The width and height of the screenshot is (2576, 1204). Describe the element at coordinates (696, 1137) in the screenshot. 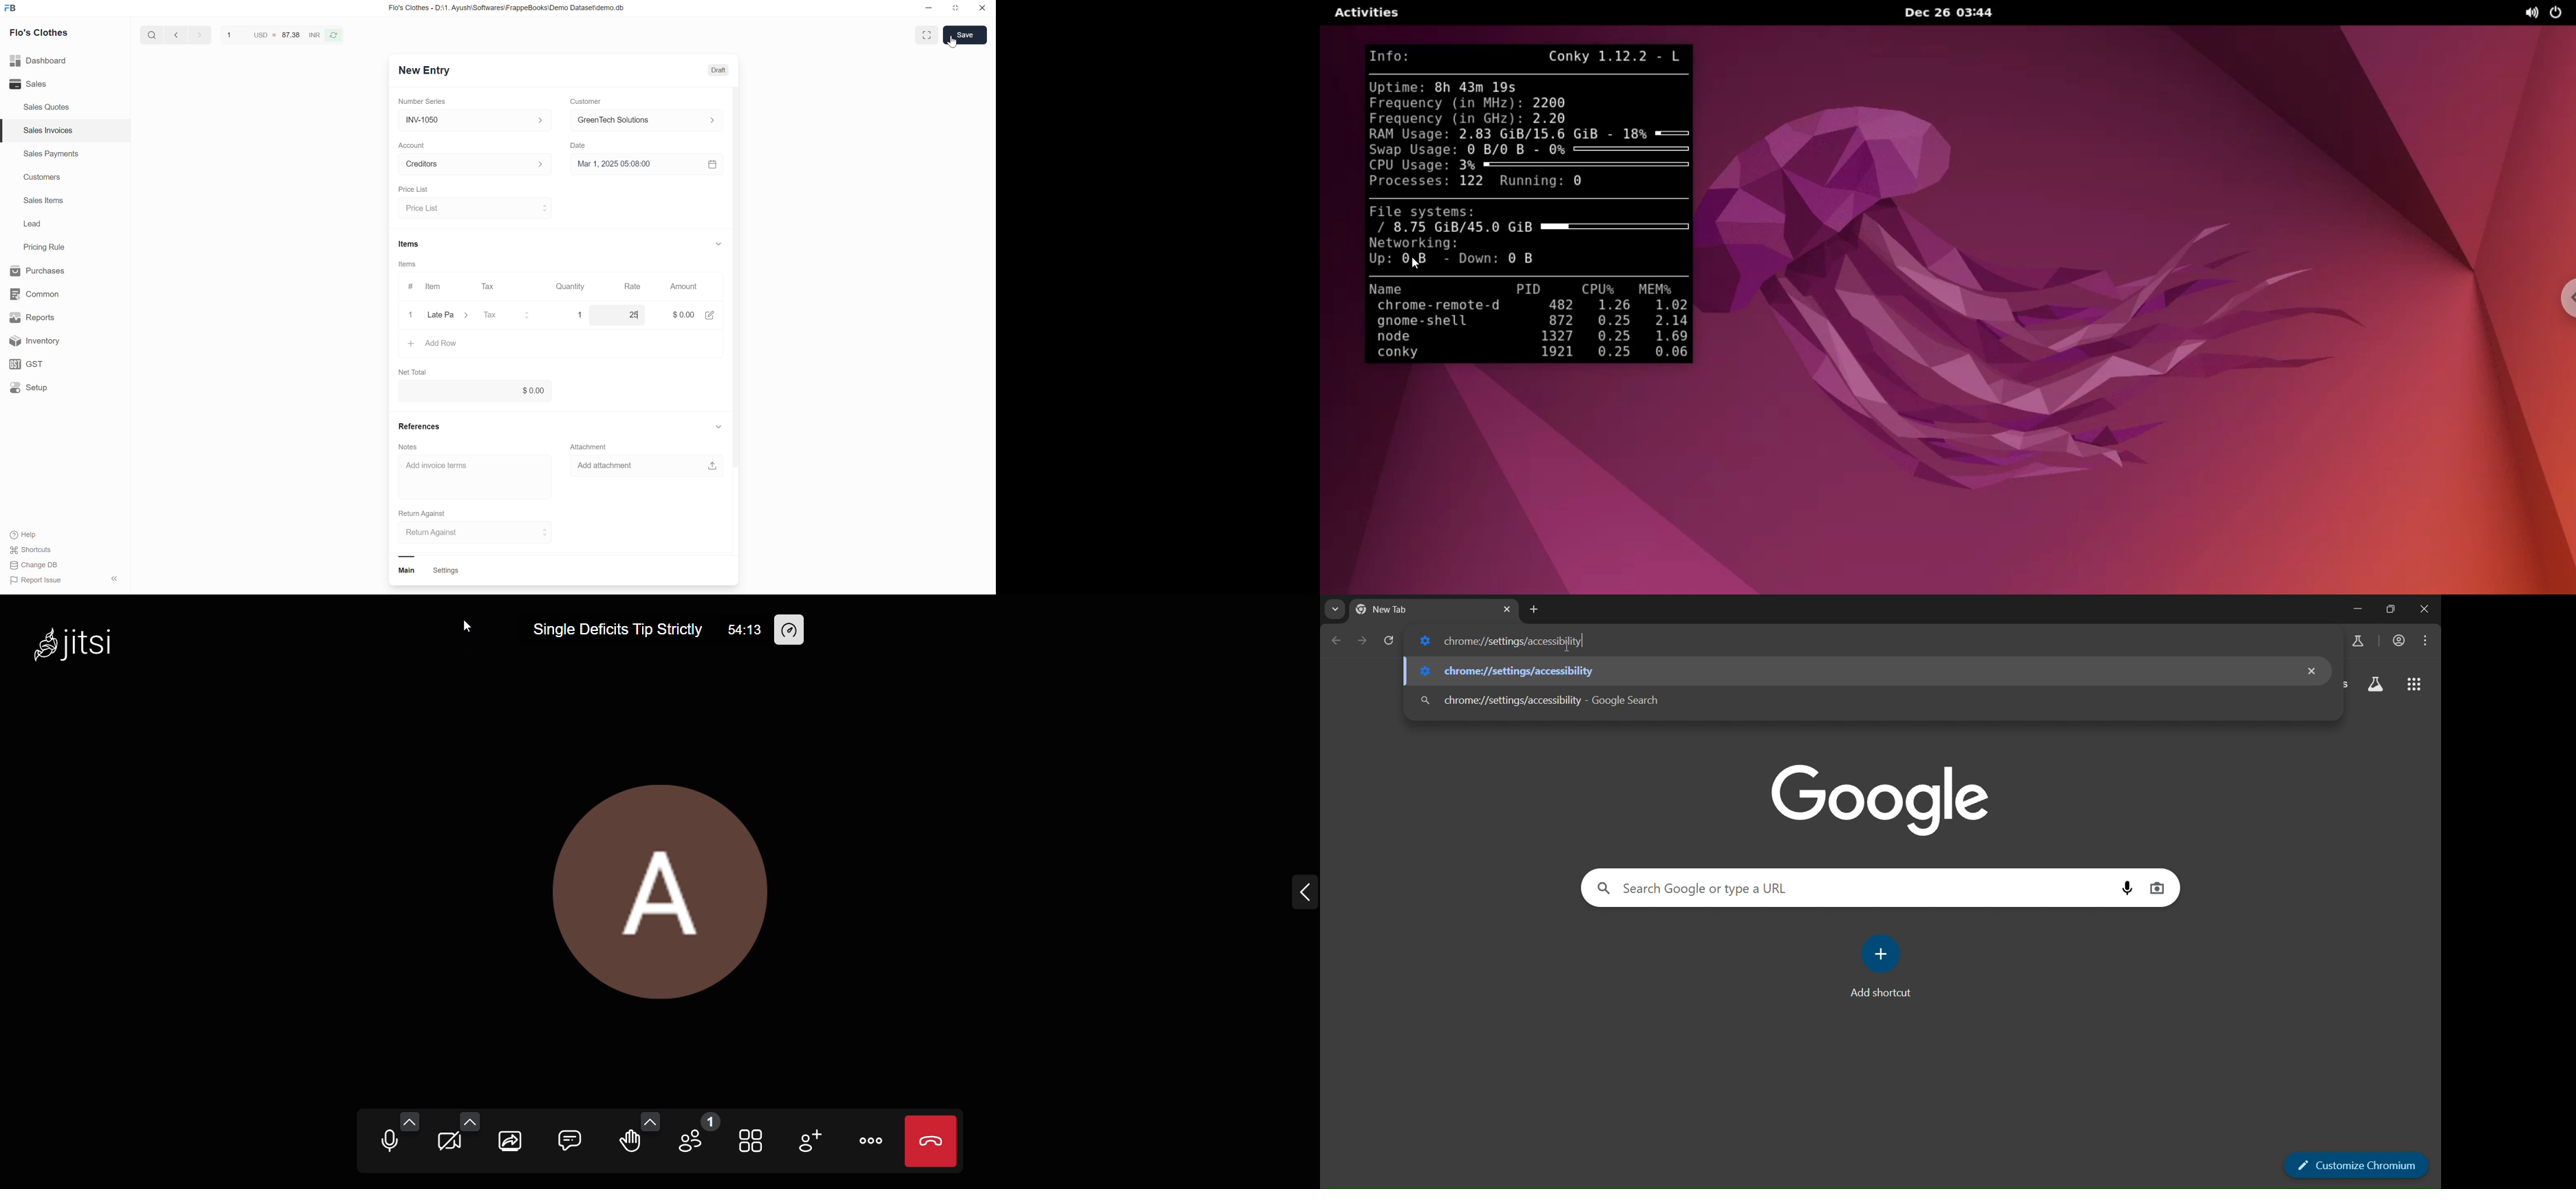

I see `participants ` at that location.